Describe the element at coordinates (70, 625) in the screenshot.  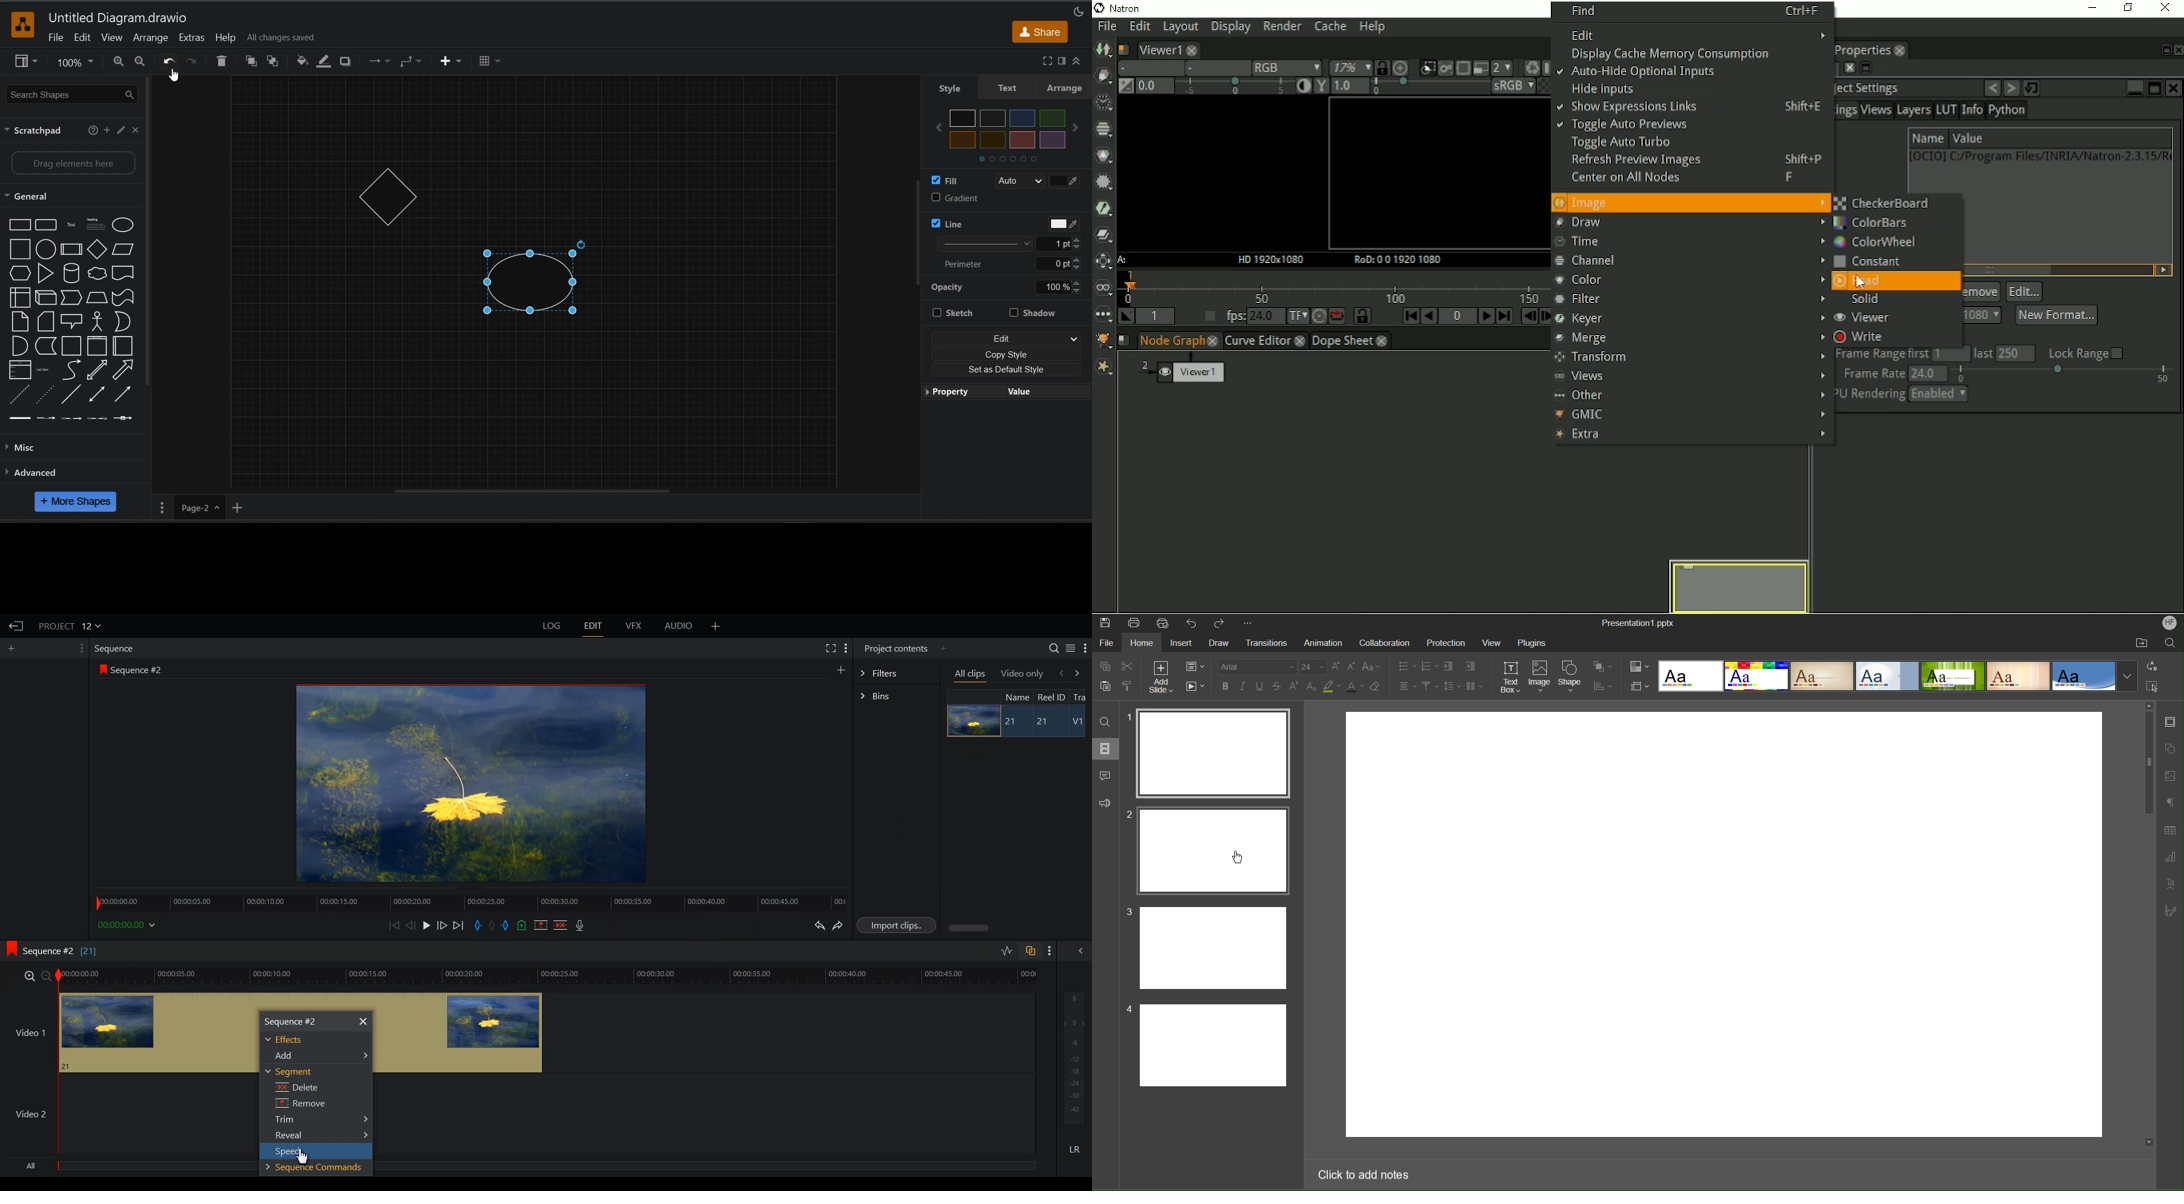
I see `PROJECT 12` at that location.